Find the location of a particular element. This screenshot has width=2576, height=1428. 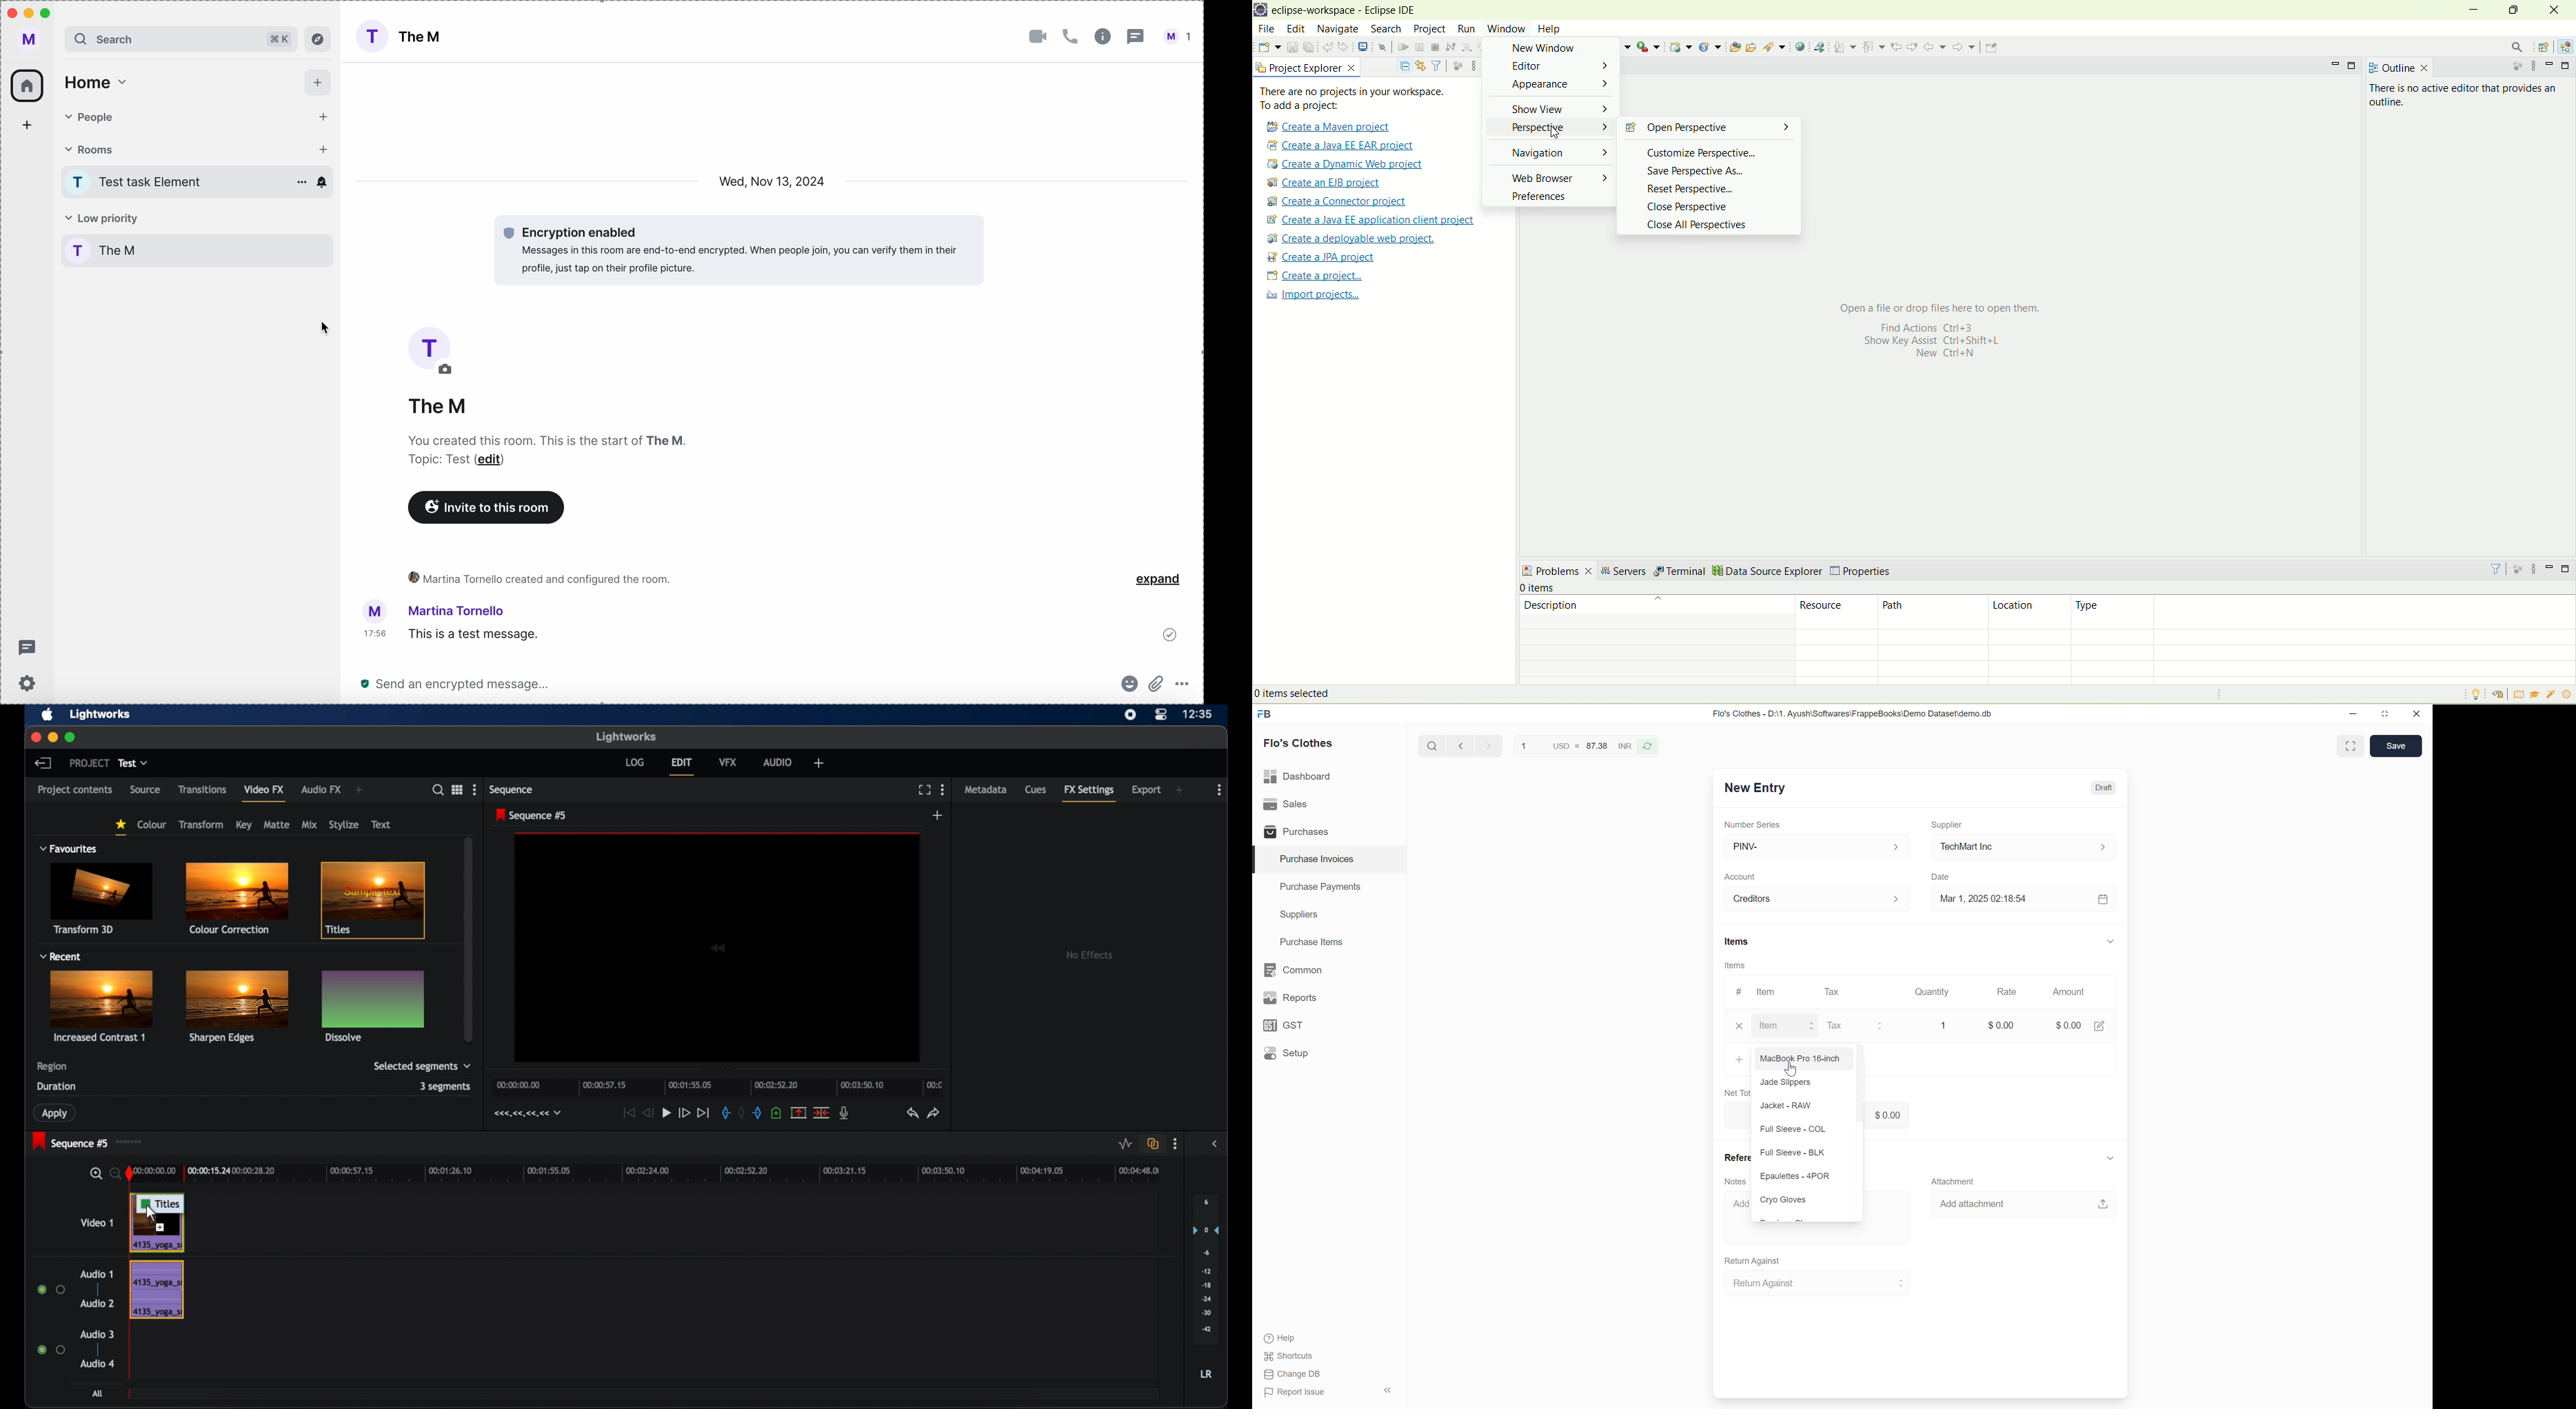

$0.00 is located at coordinates (1998, 1028).